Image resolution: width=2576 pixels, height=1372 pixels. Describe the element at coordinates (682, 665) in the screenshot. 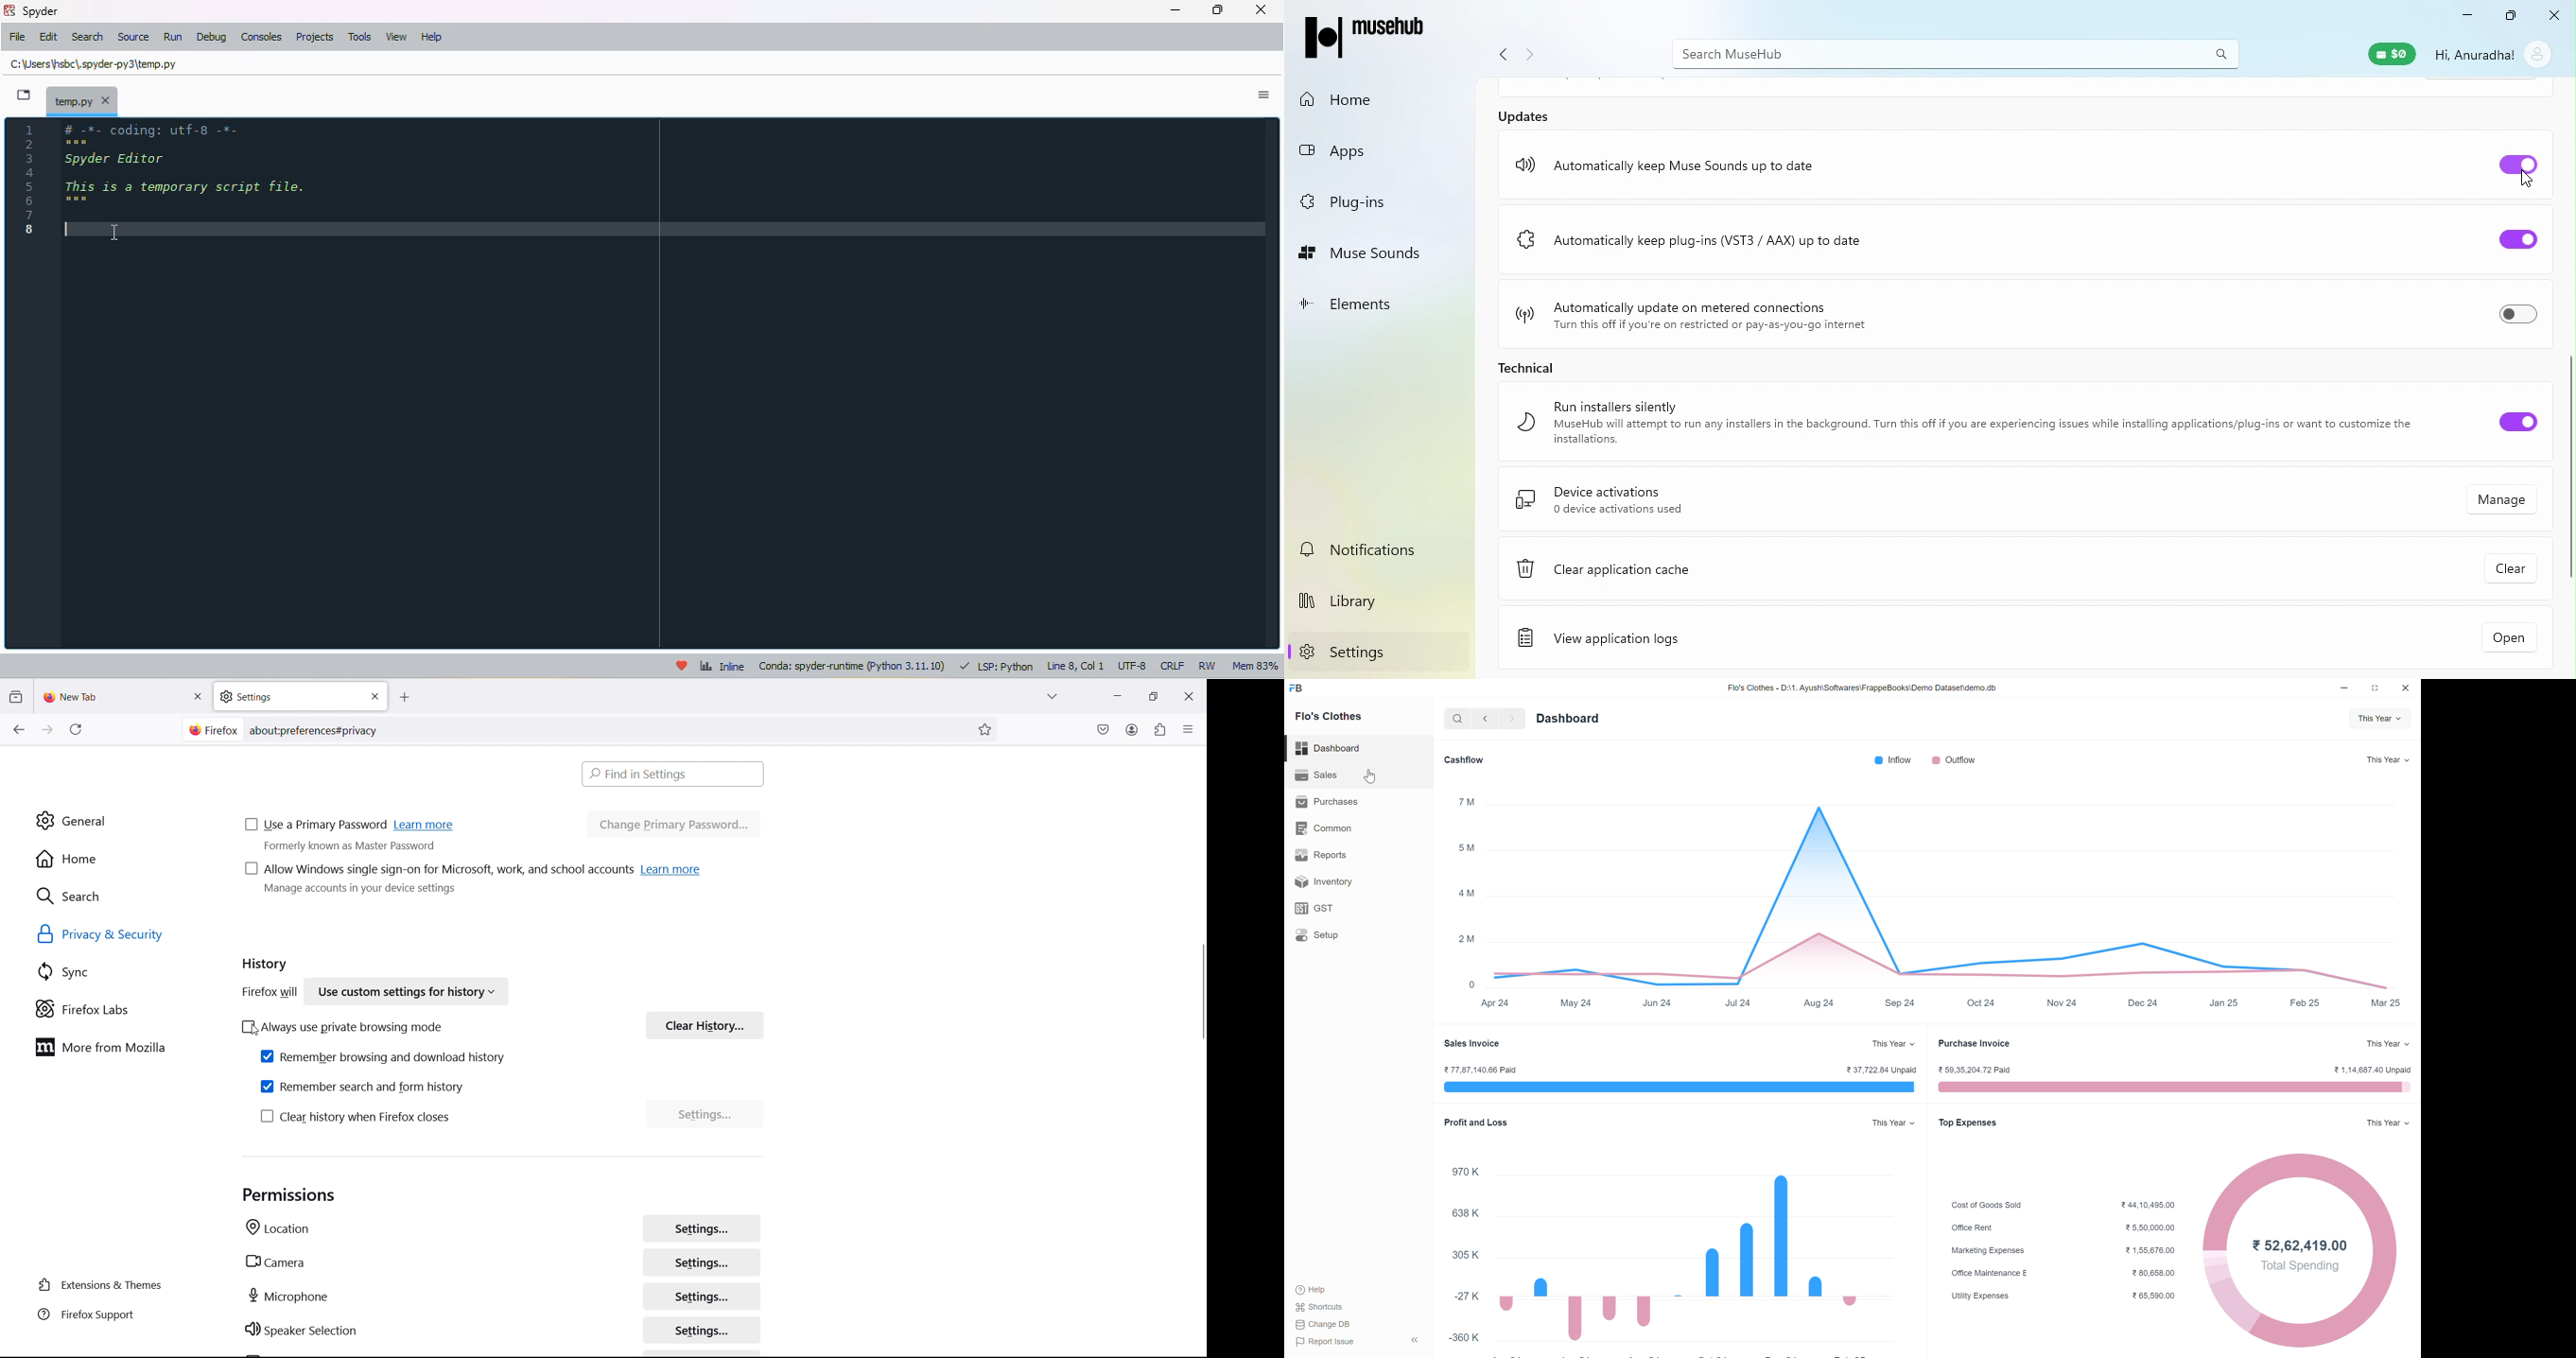

I see `help spyder!` at that location.